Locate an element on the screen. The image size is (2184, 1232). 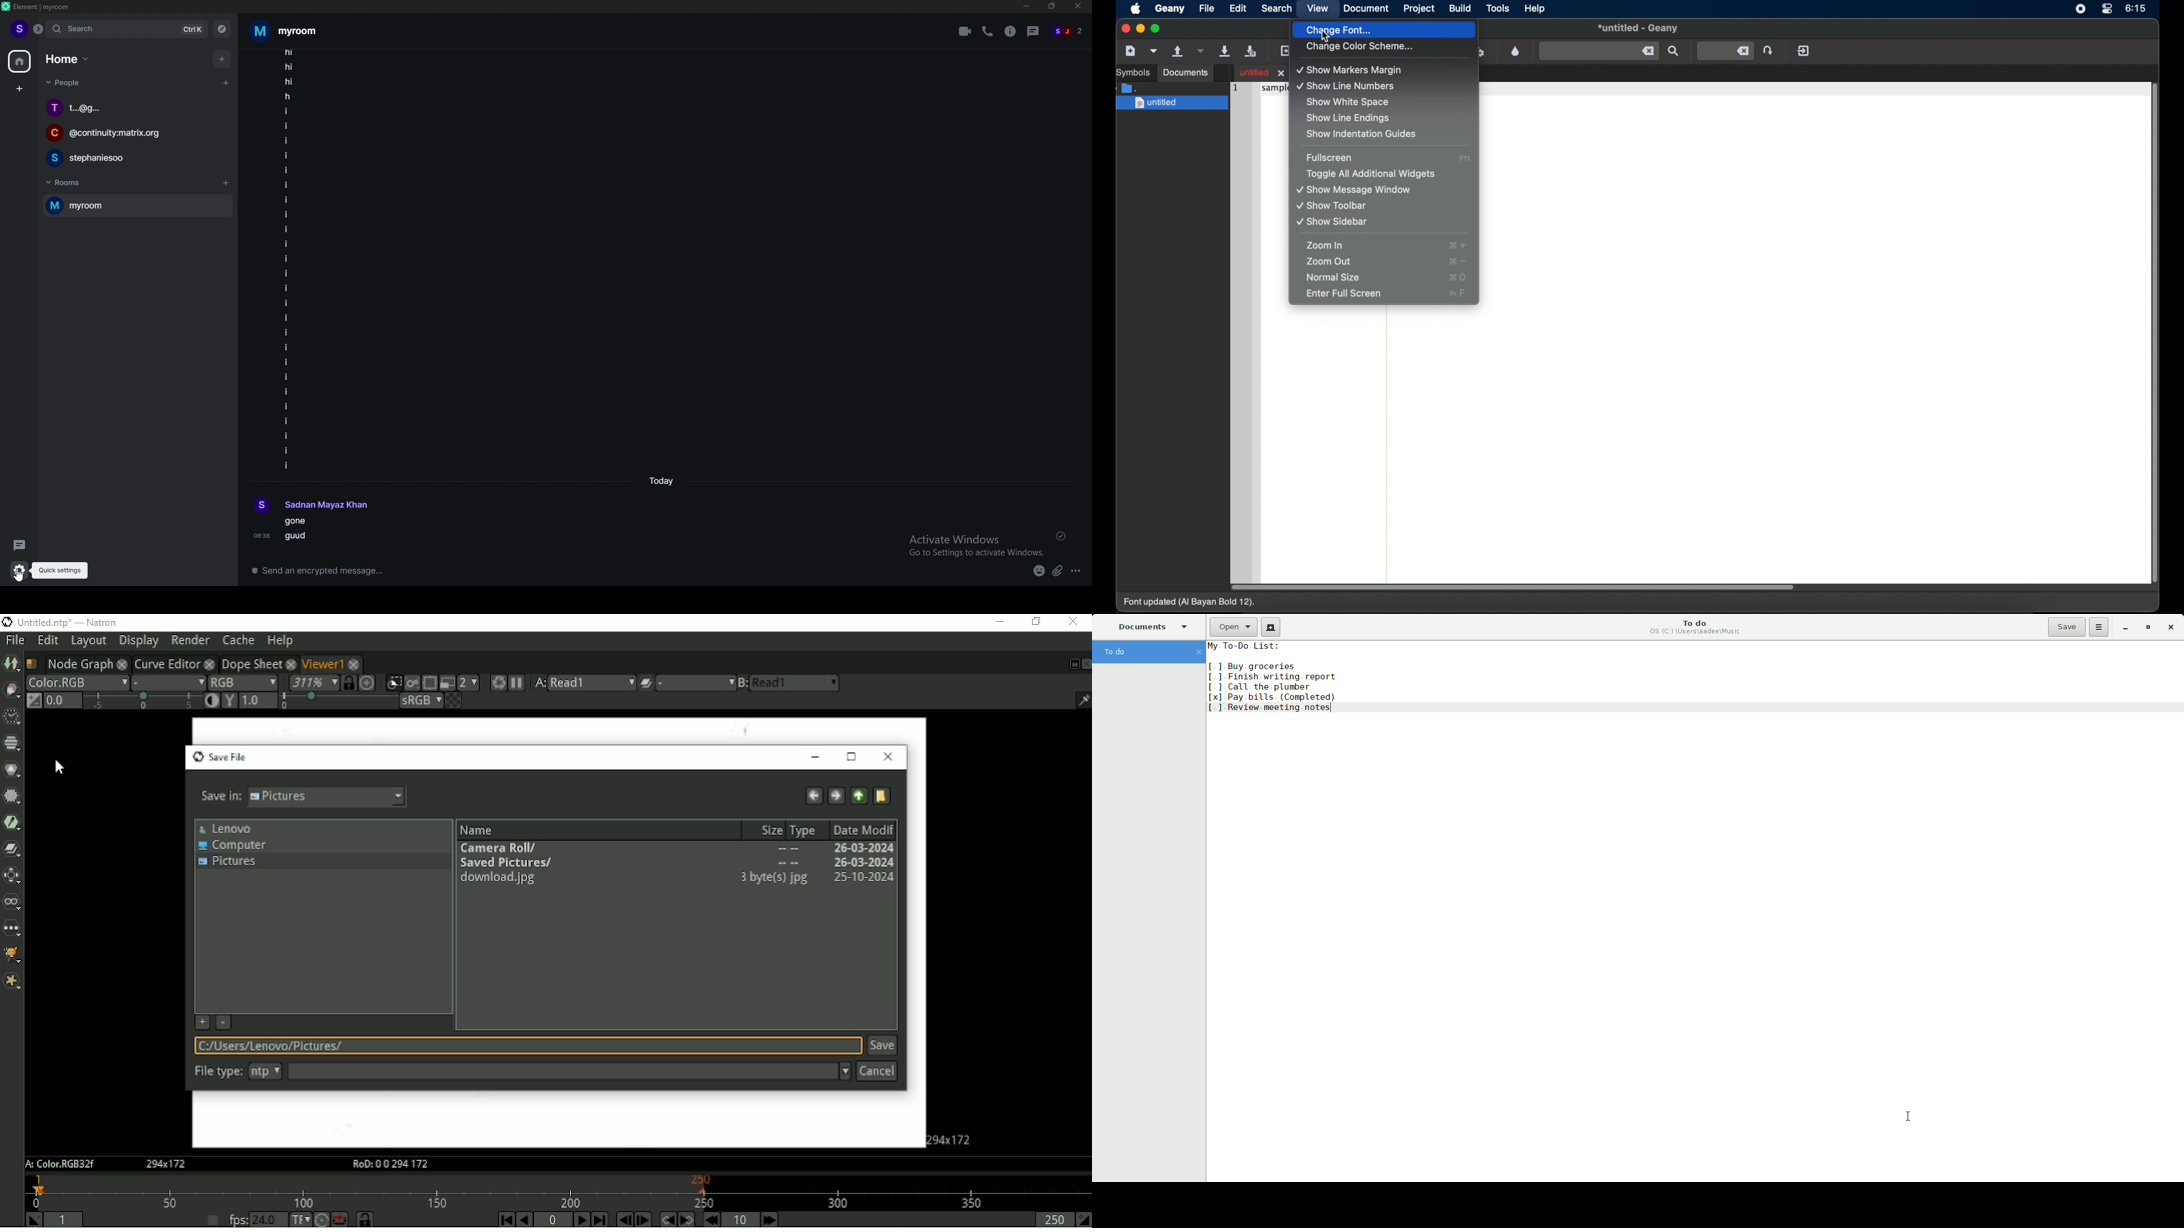
Auto-contrast is located at coordinates (210, 701).